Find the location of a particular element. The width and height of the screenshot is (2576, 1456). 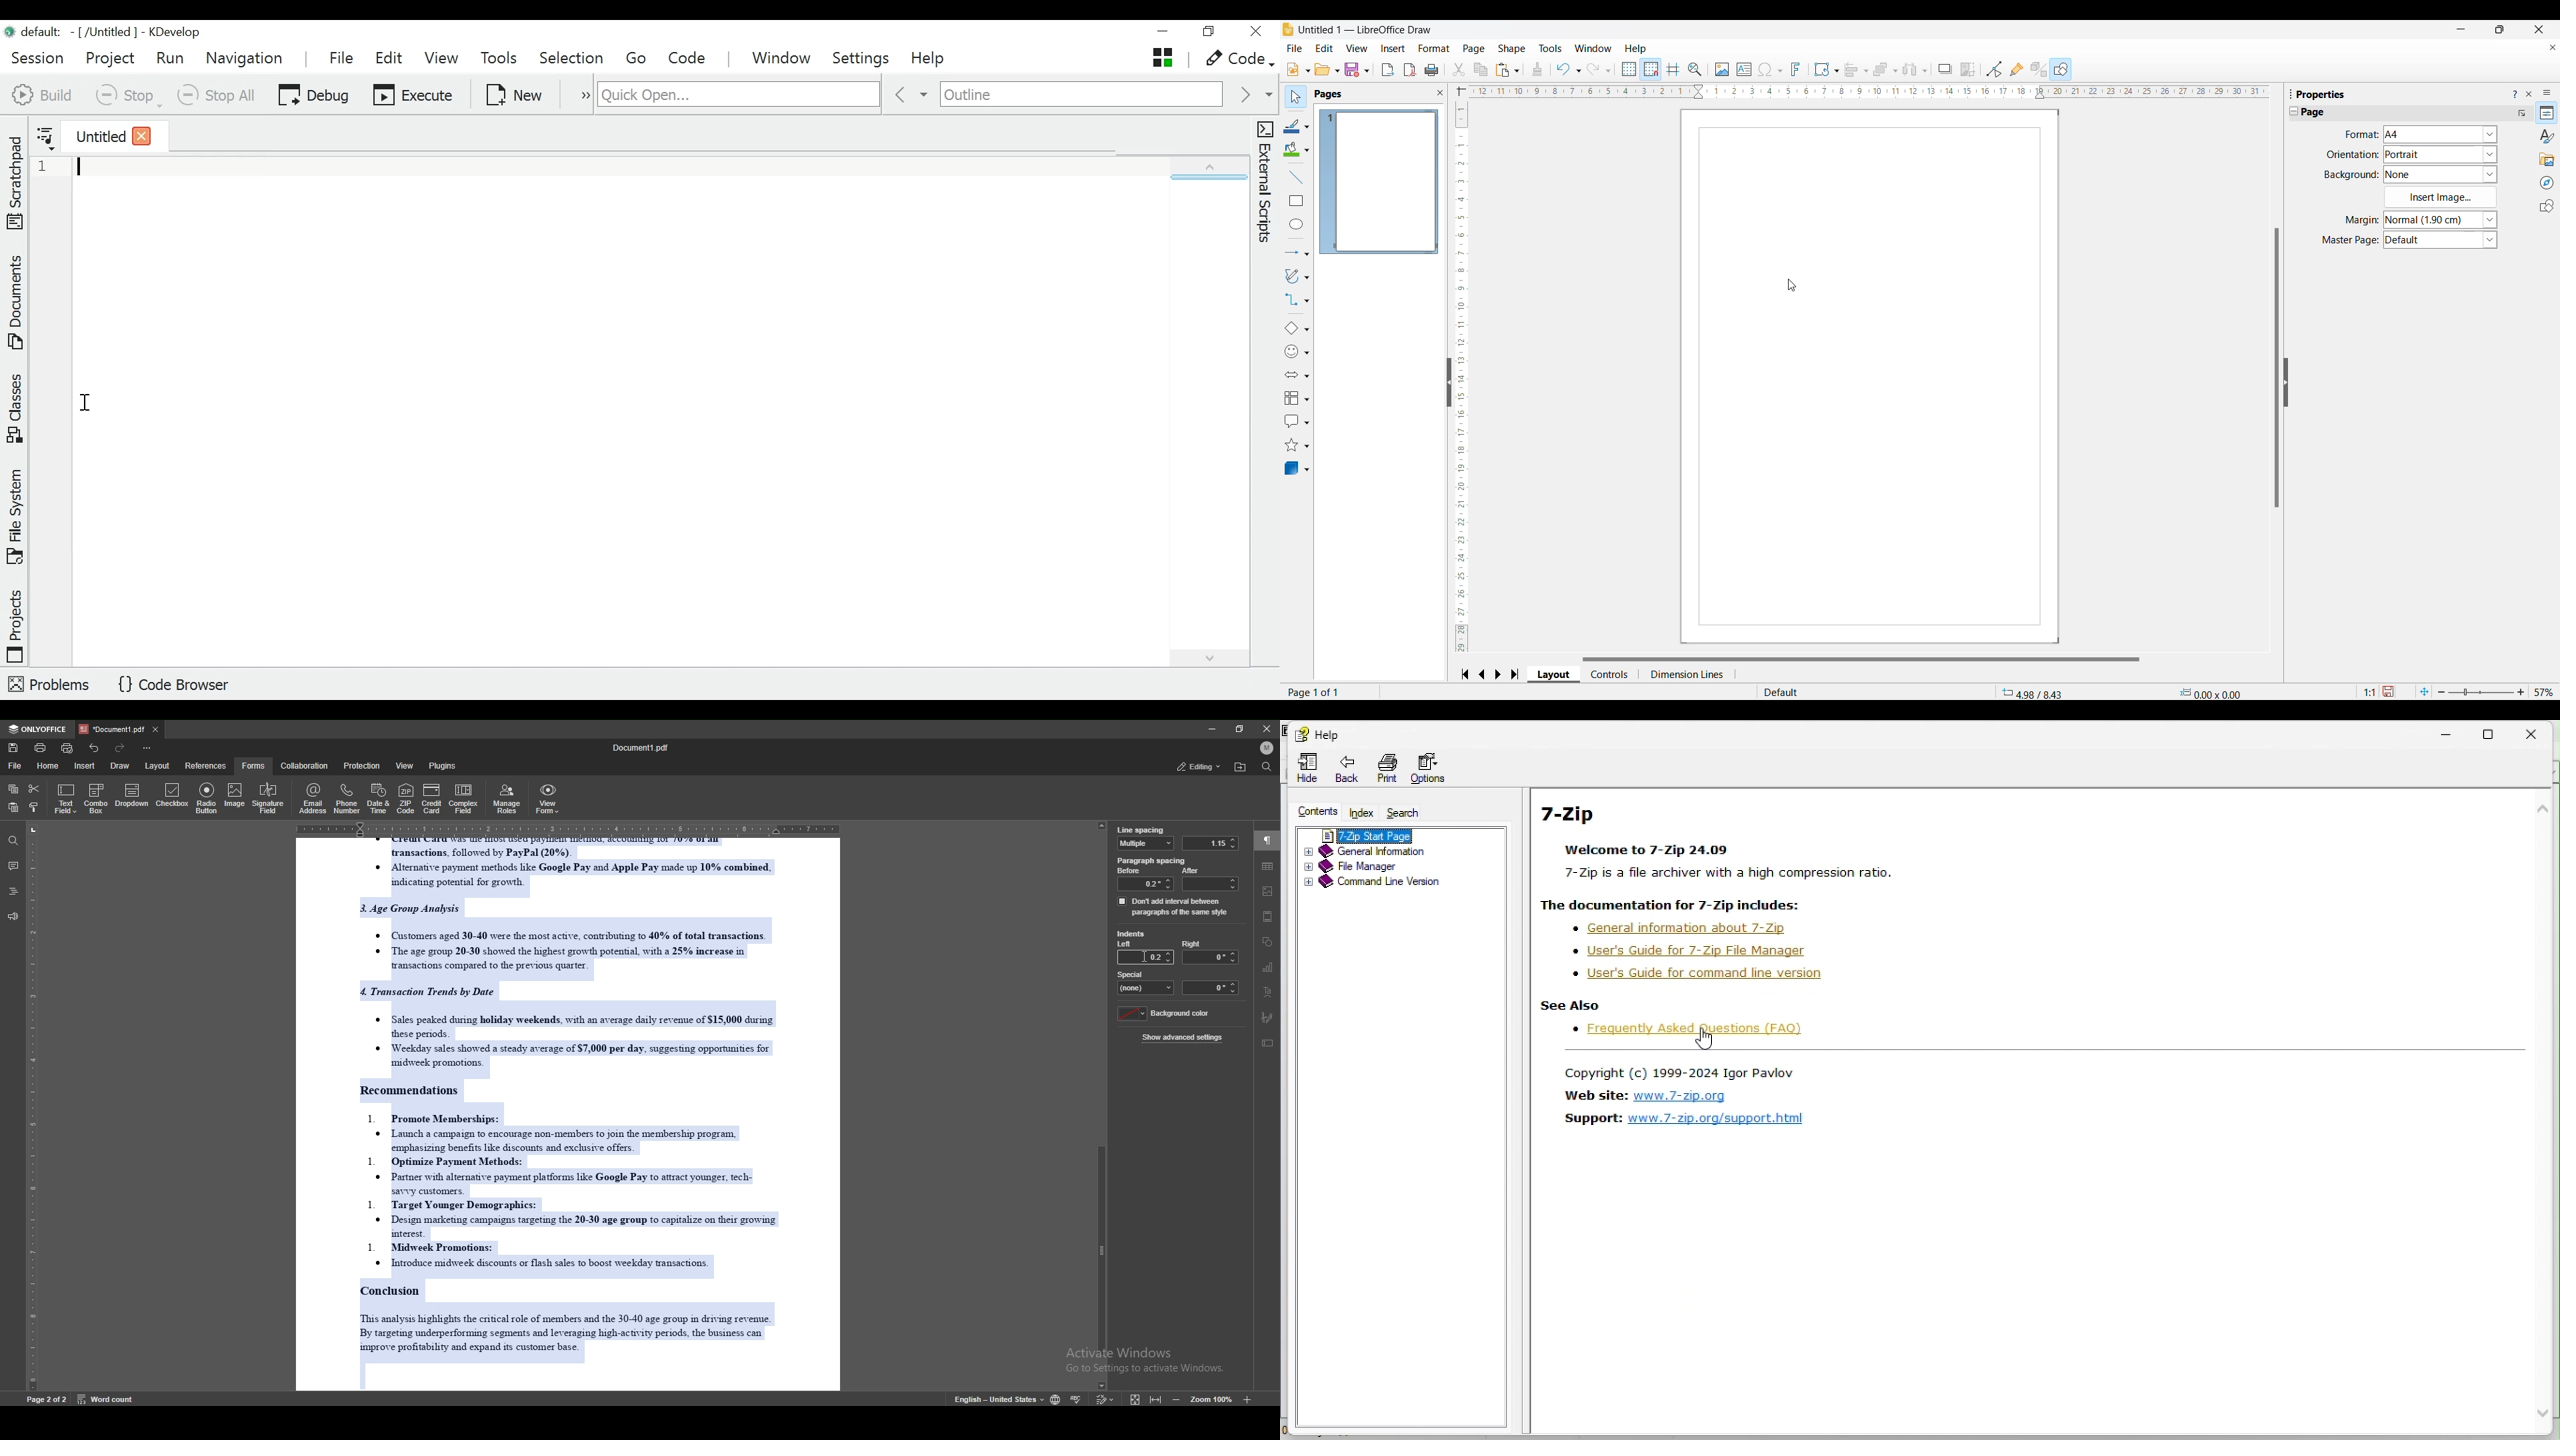

Show gluepoint functions is located at coordinates (2017, 69).